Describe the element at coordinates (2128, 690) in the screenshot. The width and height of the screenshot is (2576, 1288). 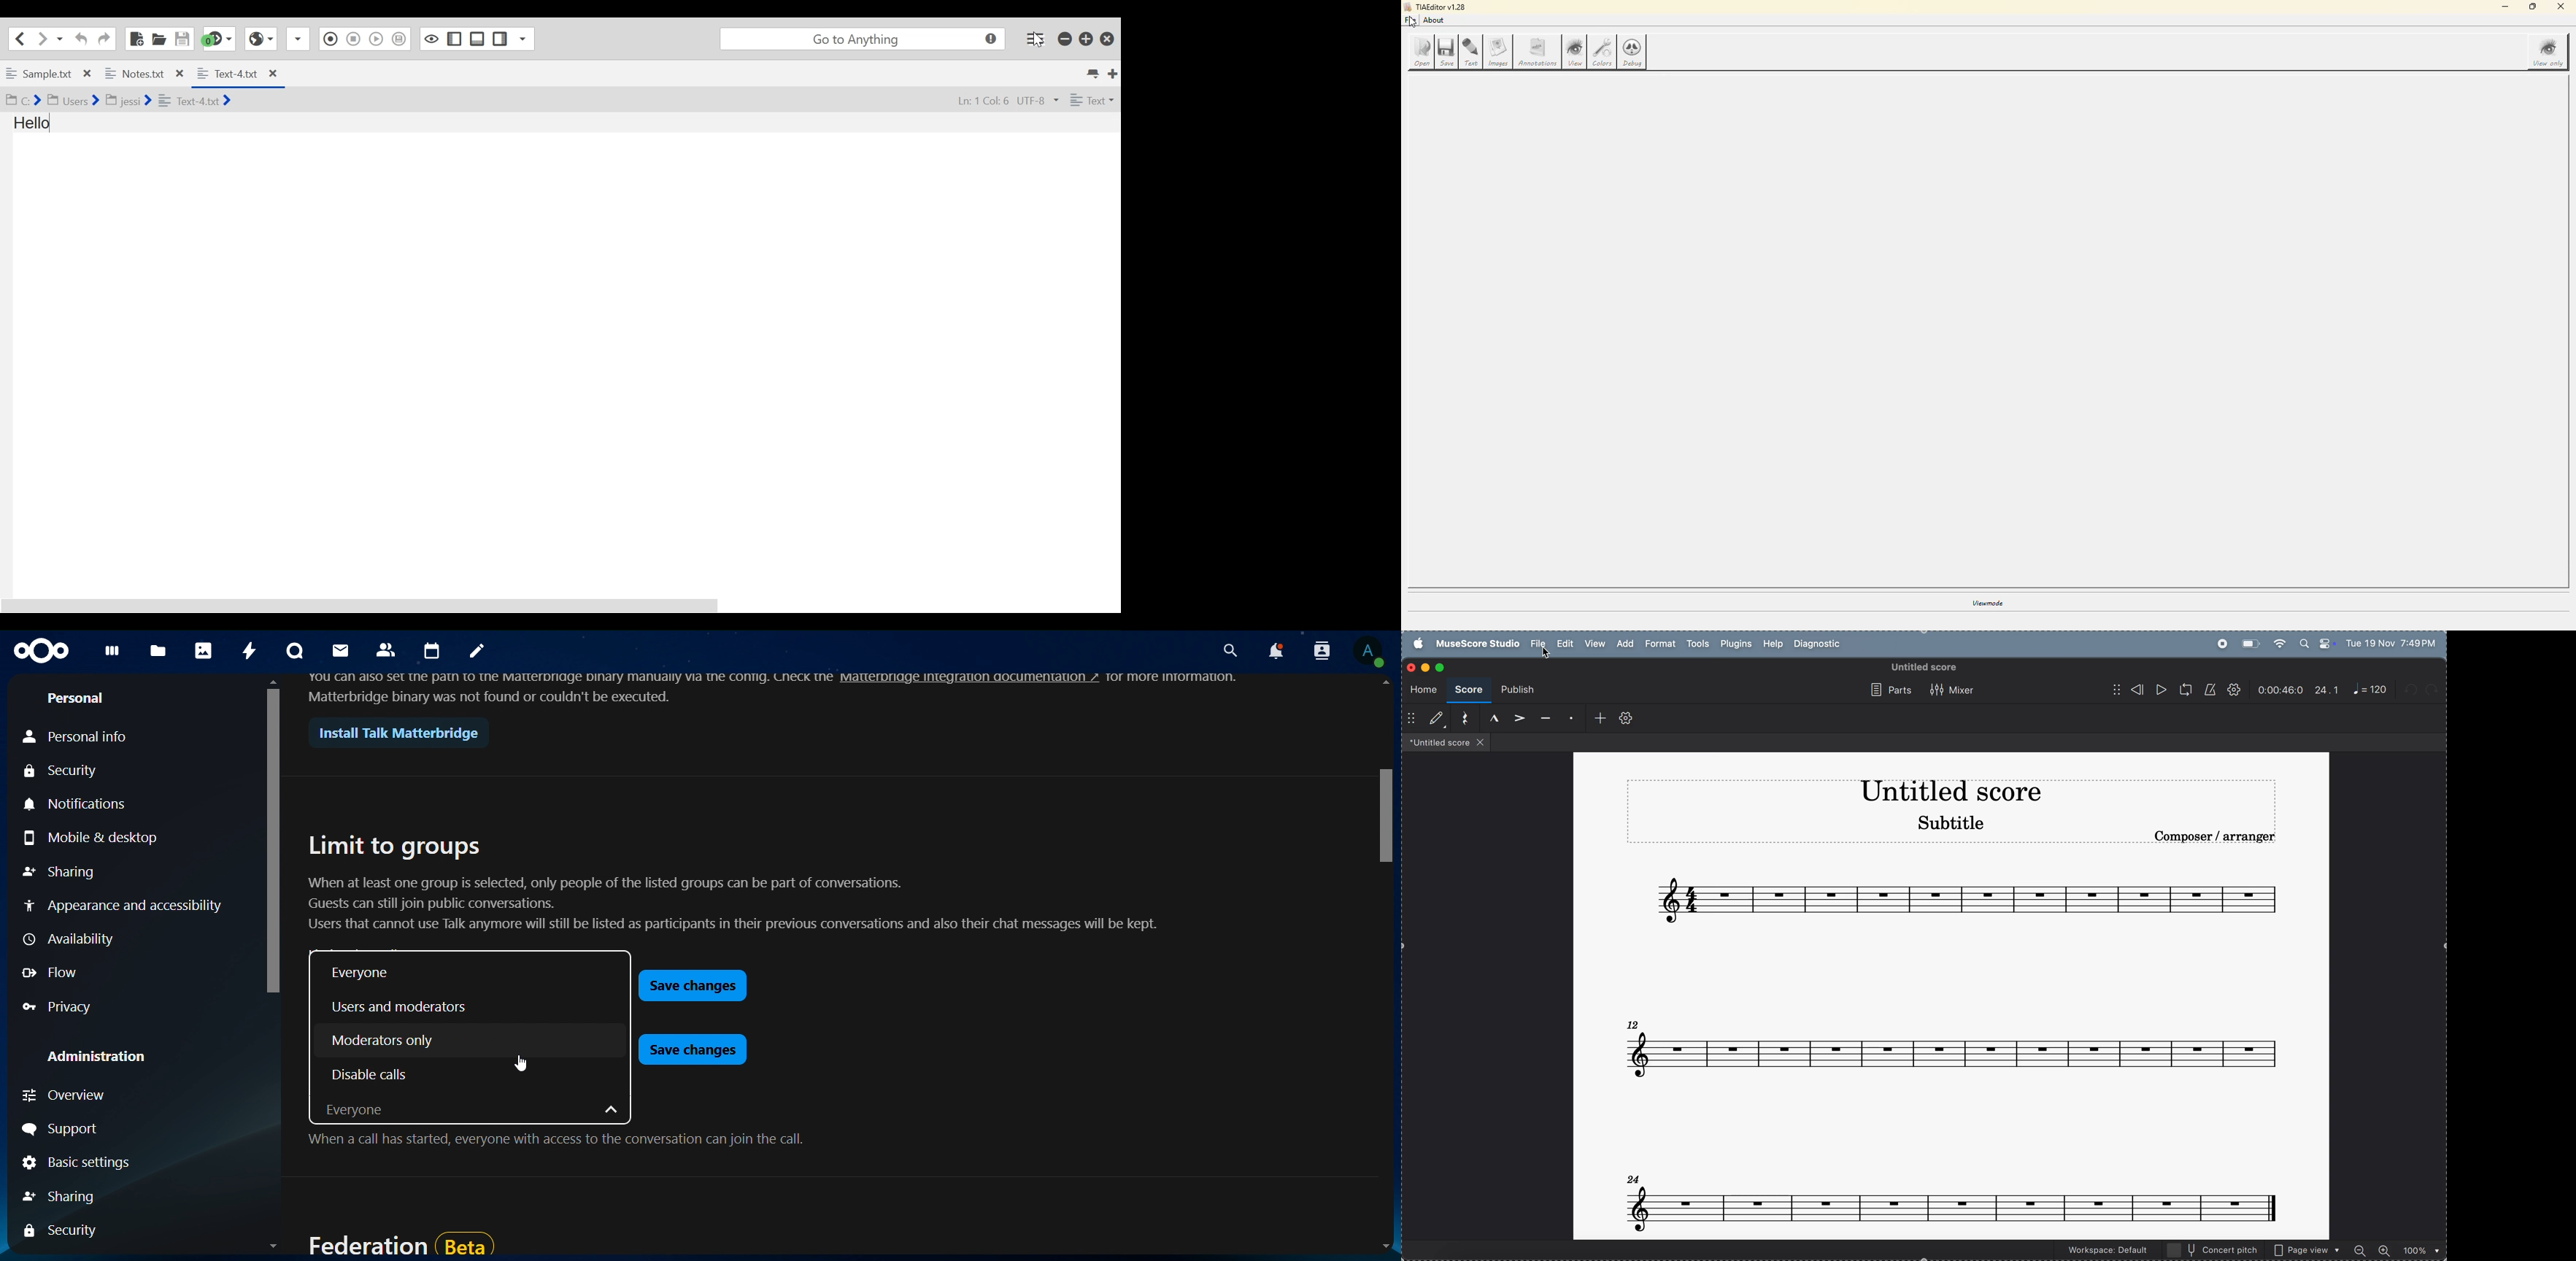
I see `rewind` at that location.